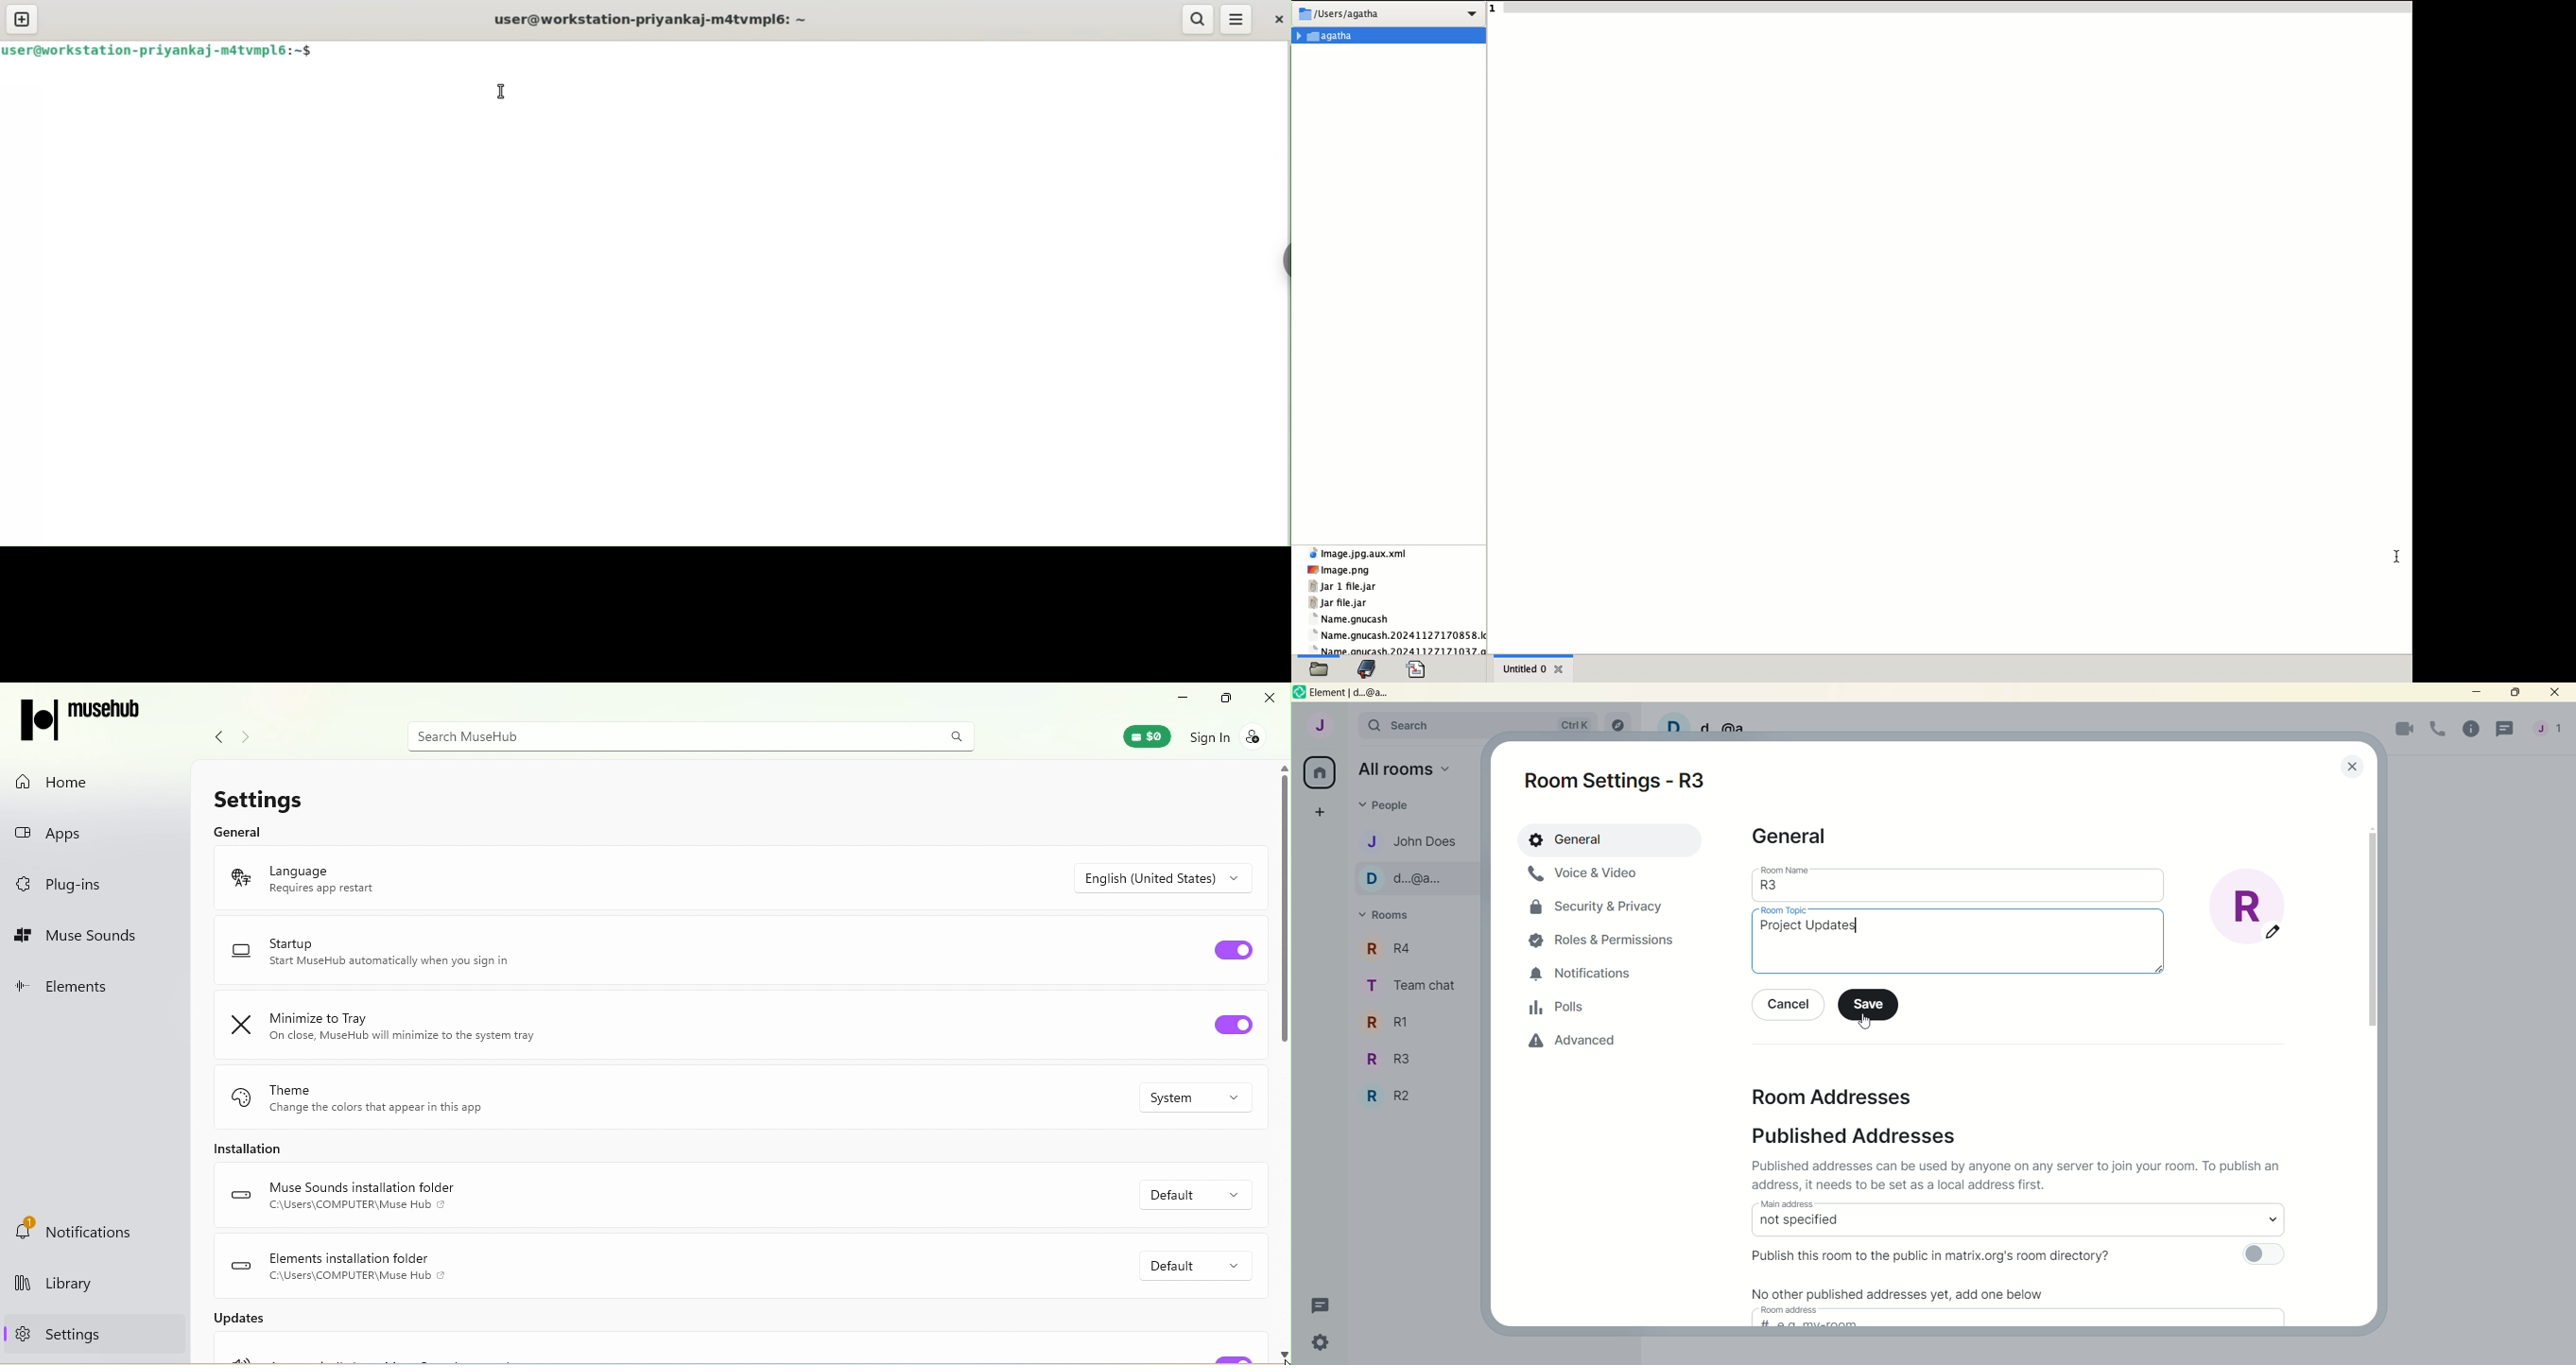 The width and height of the screenshot is (2576, 1372). What do you see at coordinates (1559, 668) in the screenshot?
I see `close` at bounding box center [1559, 668].